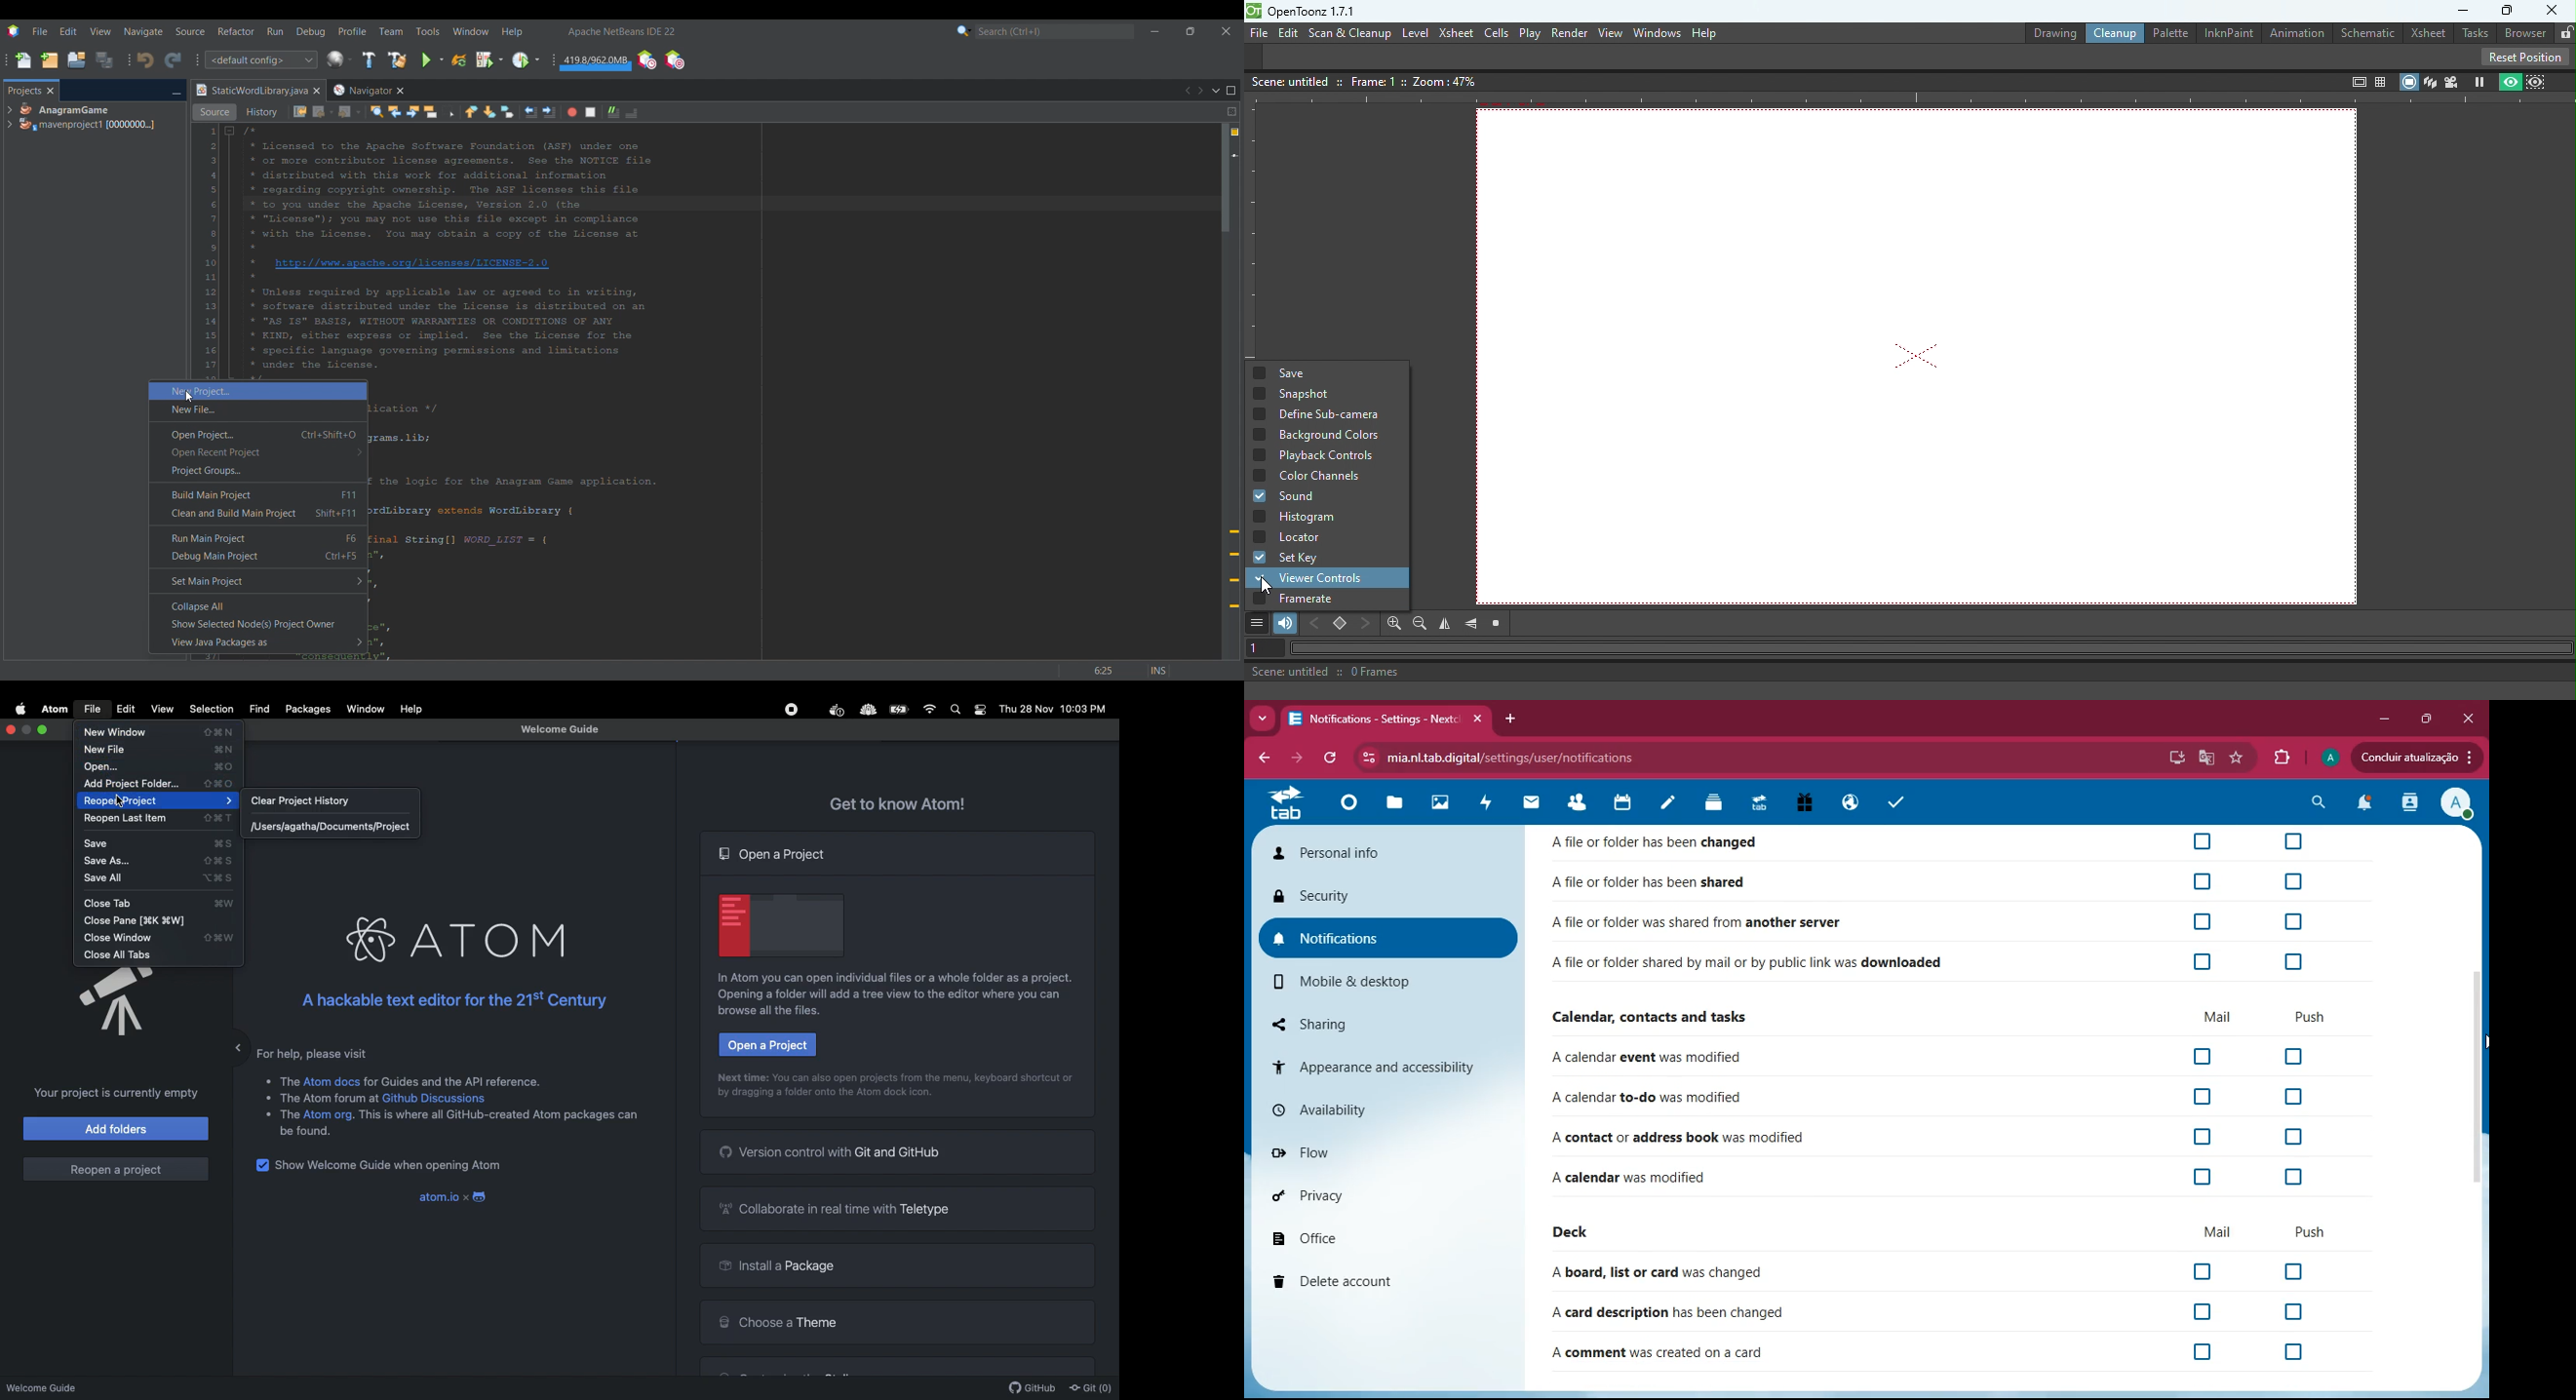 The height and width of the screenshot is (1400, 2576). Describe the element at coordinates (794, 712) in the screenshot. I see `stops` at that location.